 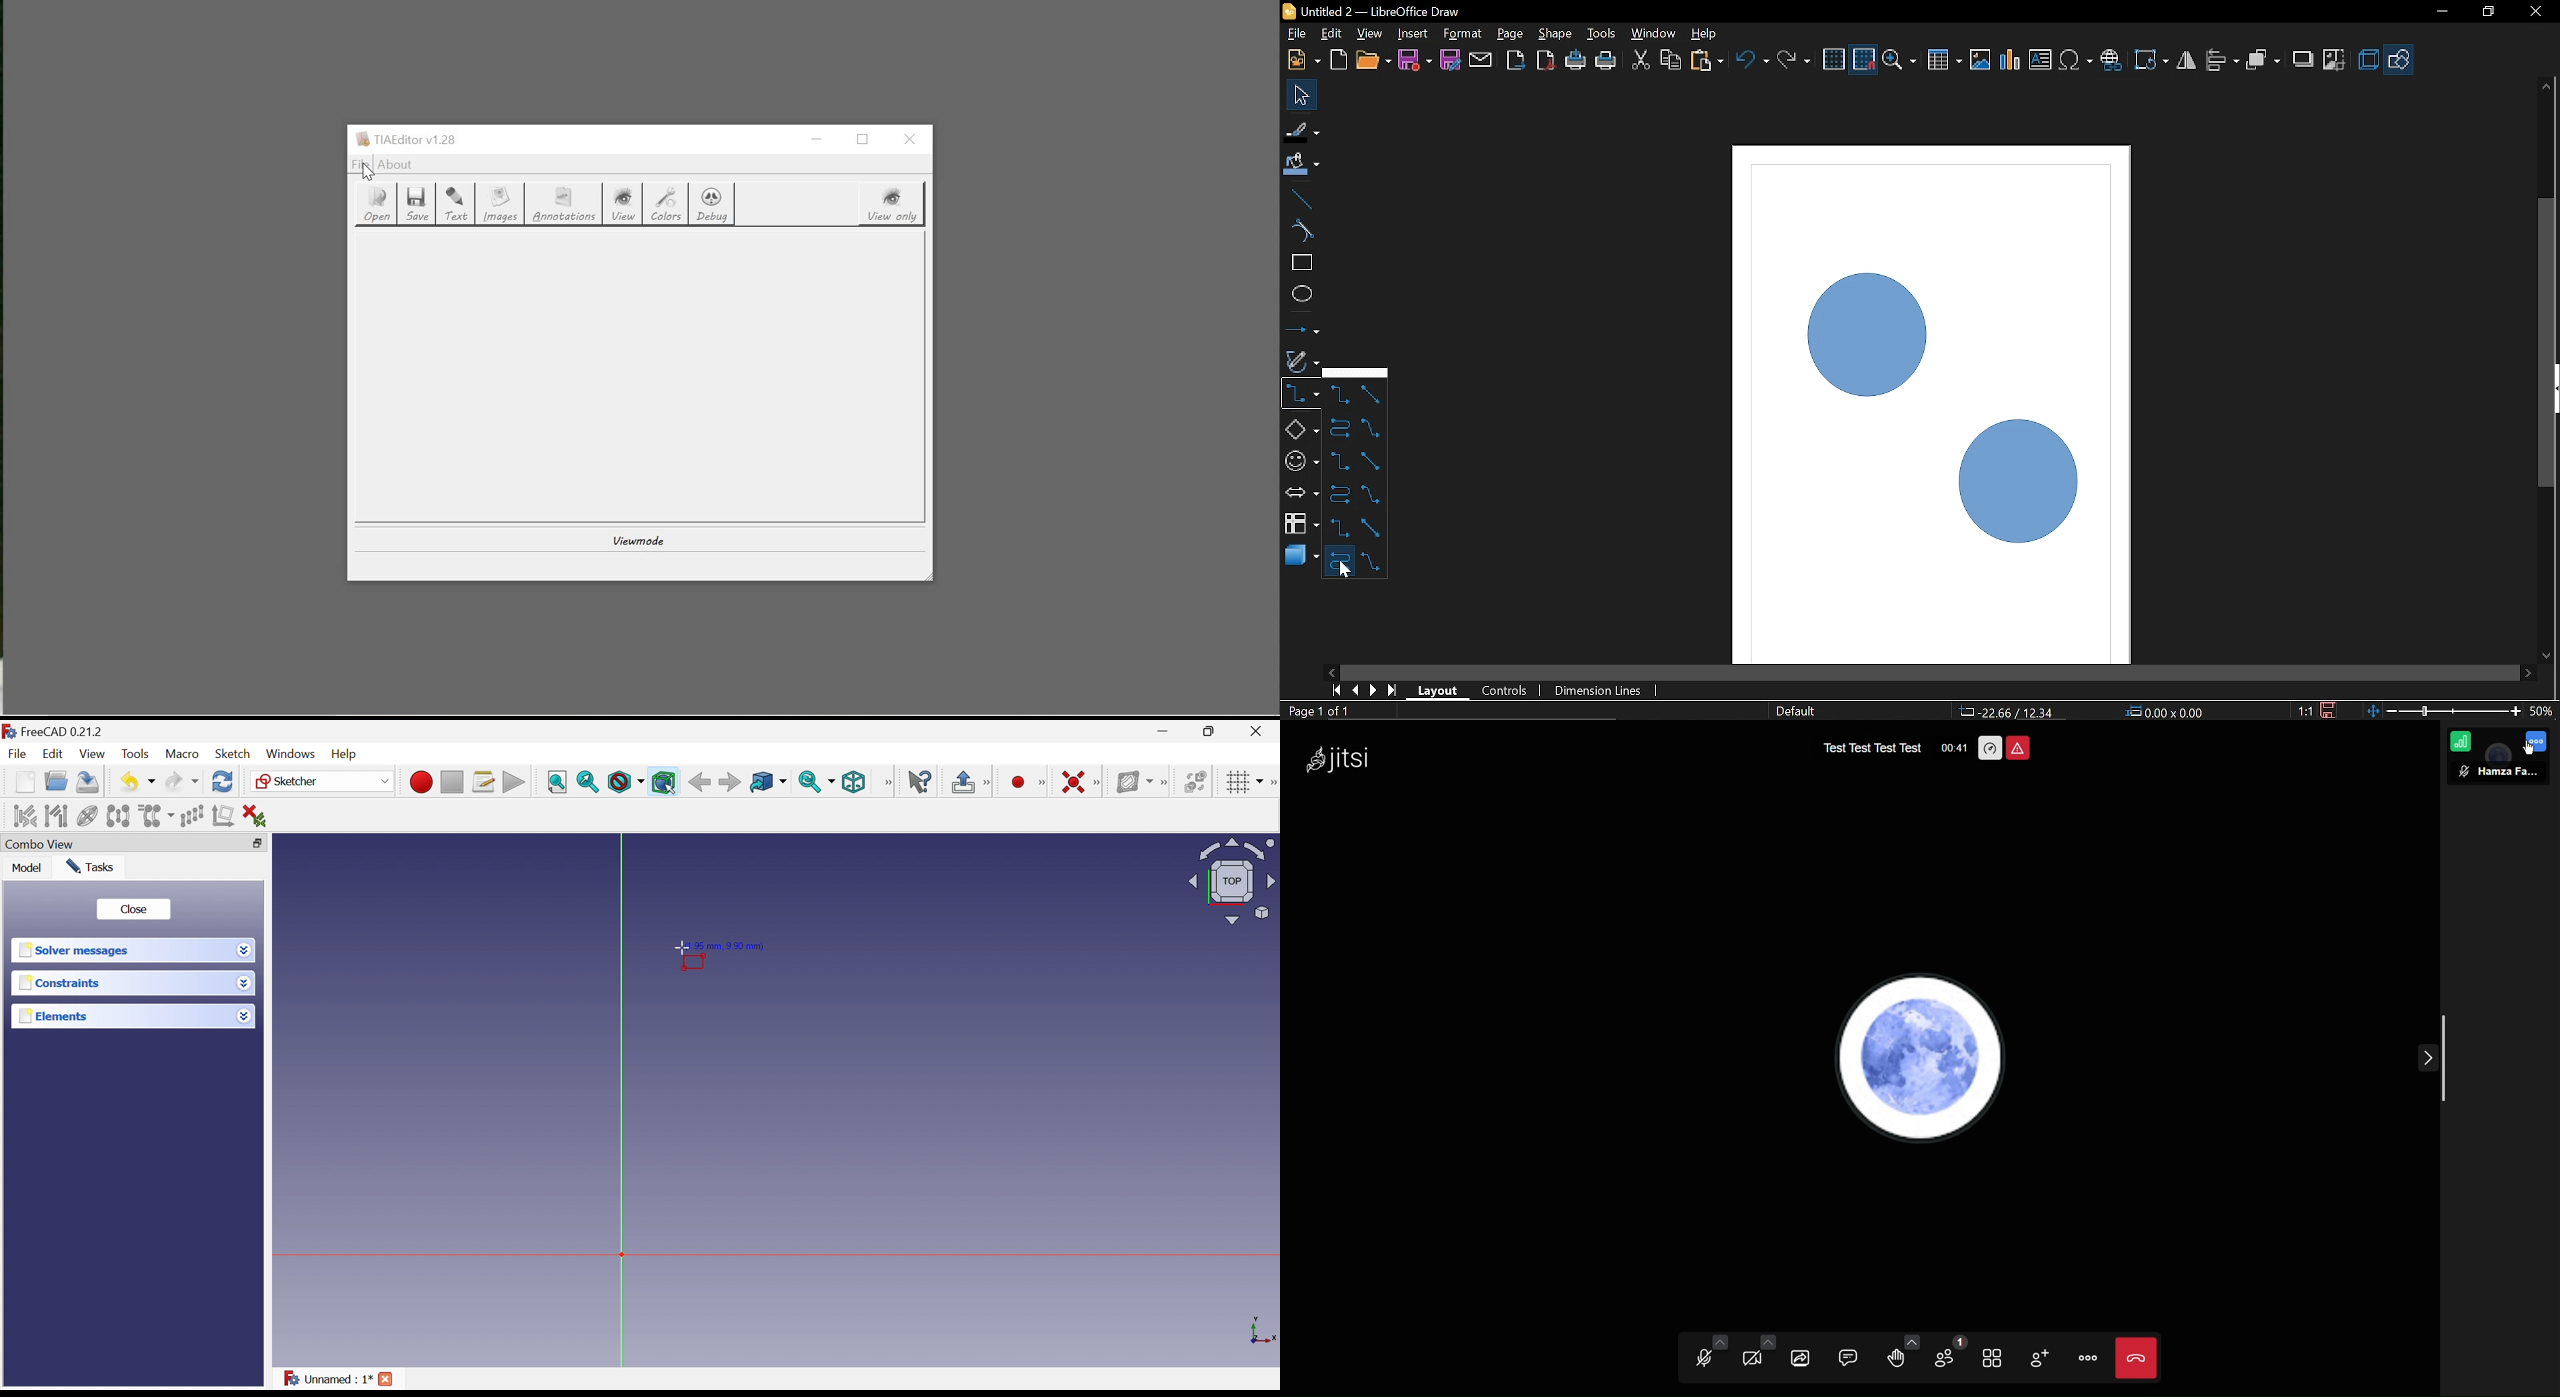 What do you see at coordinates (684, 949) in the screenshot?
I see `Cursor` at bounding box center [684, 949].